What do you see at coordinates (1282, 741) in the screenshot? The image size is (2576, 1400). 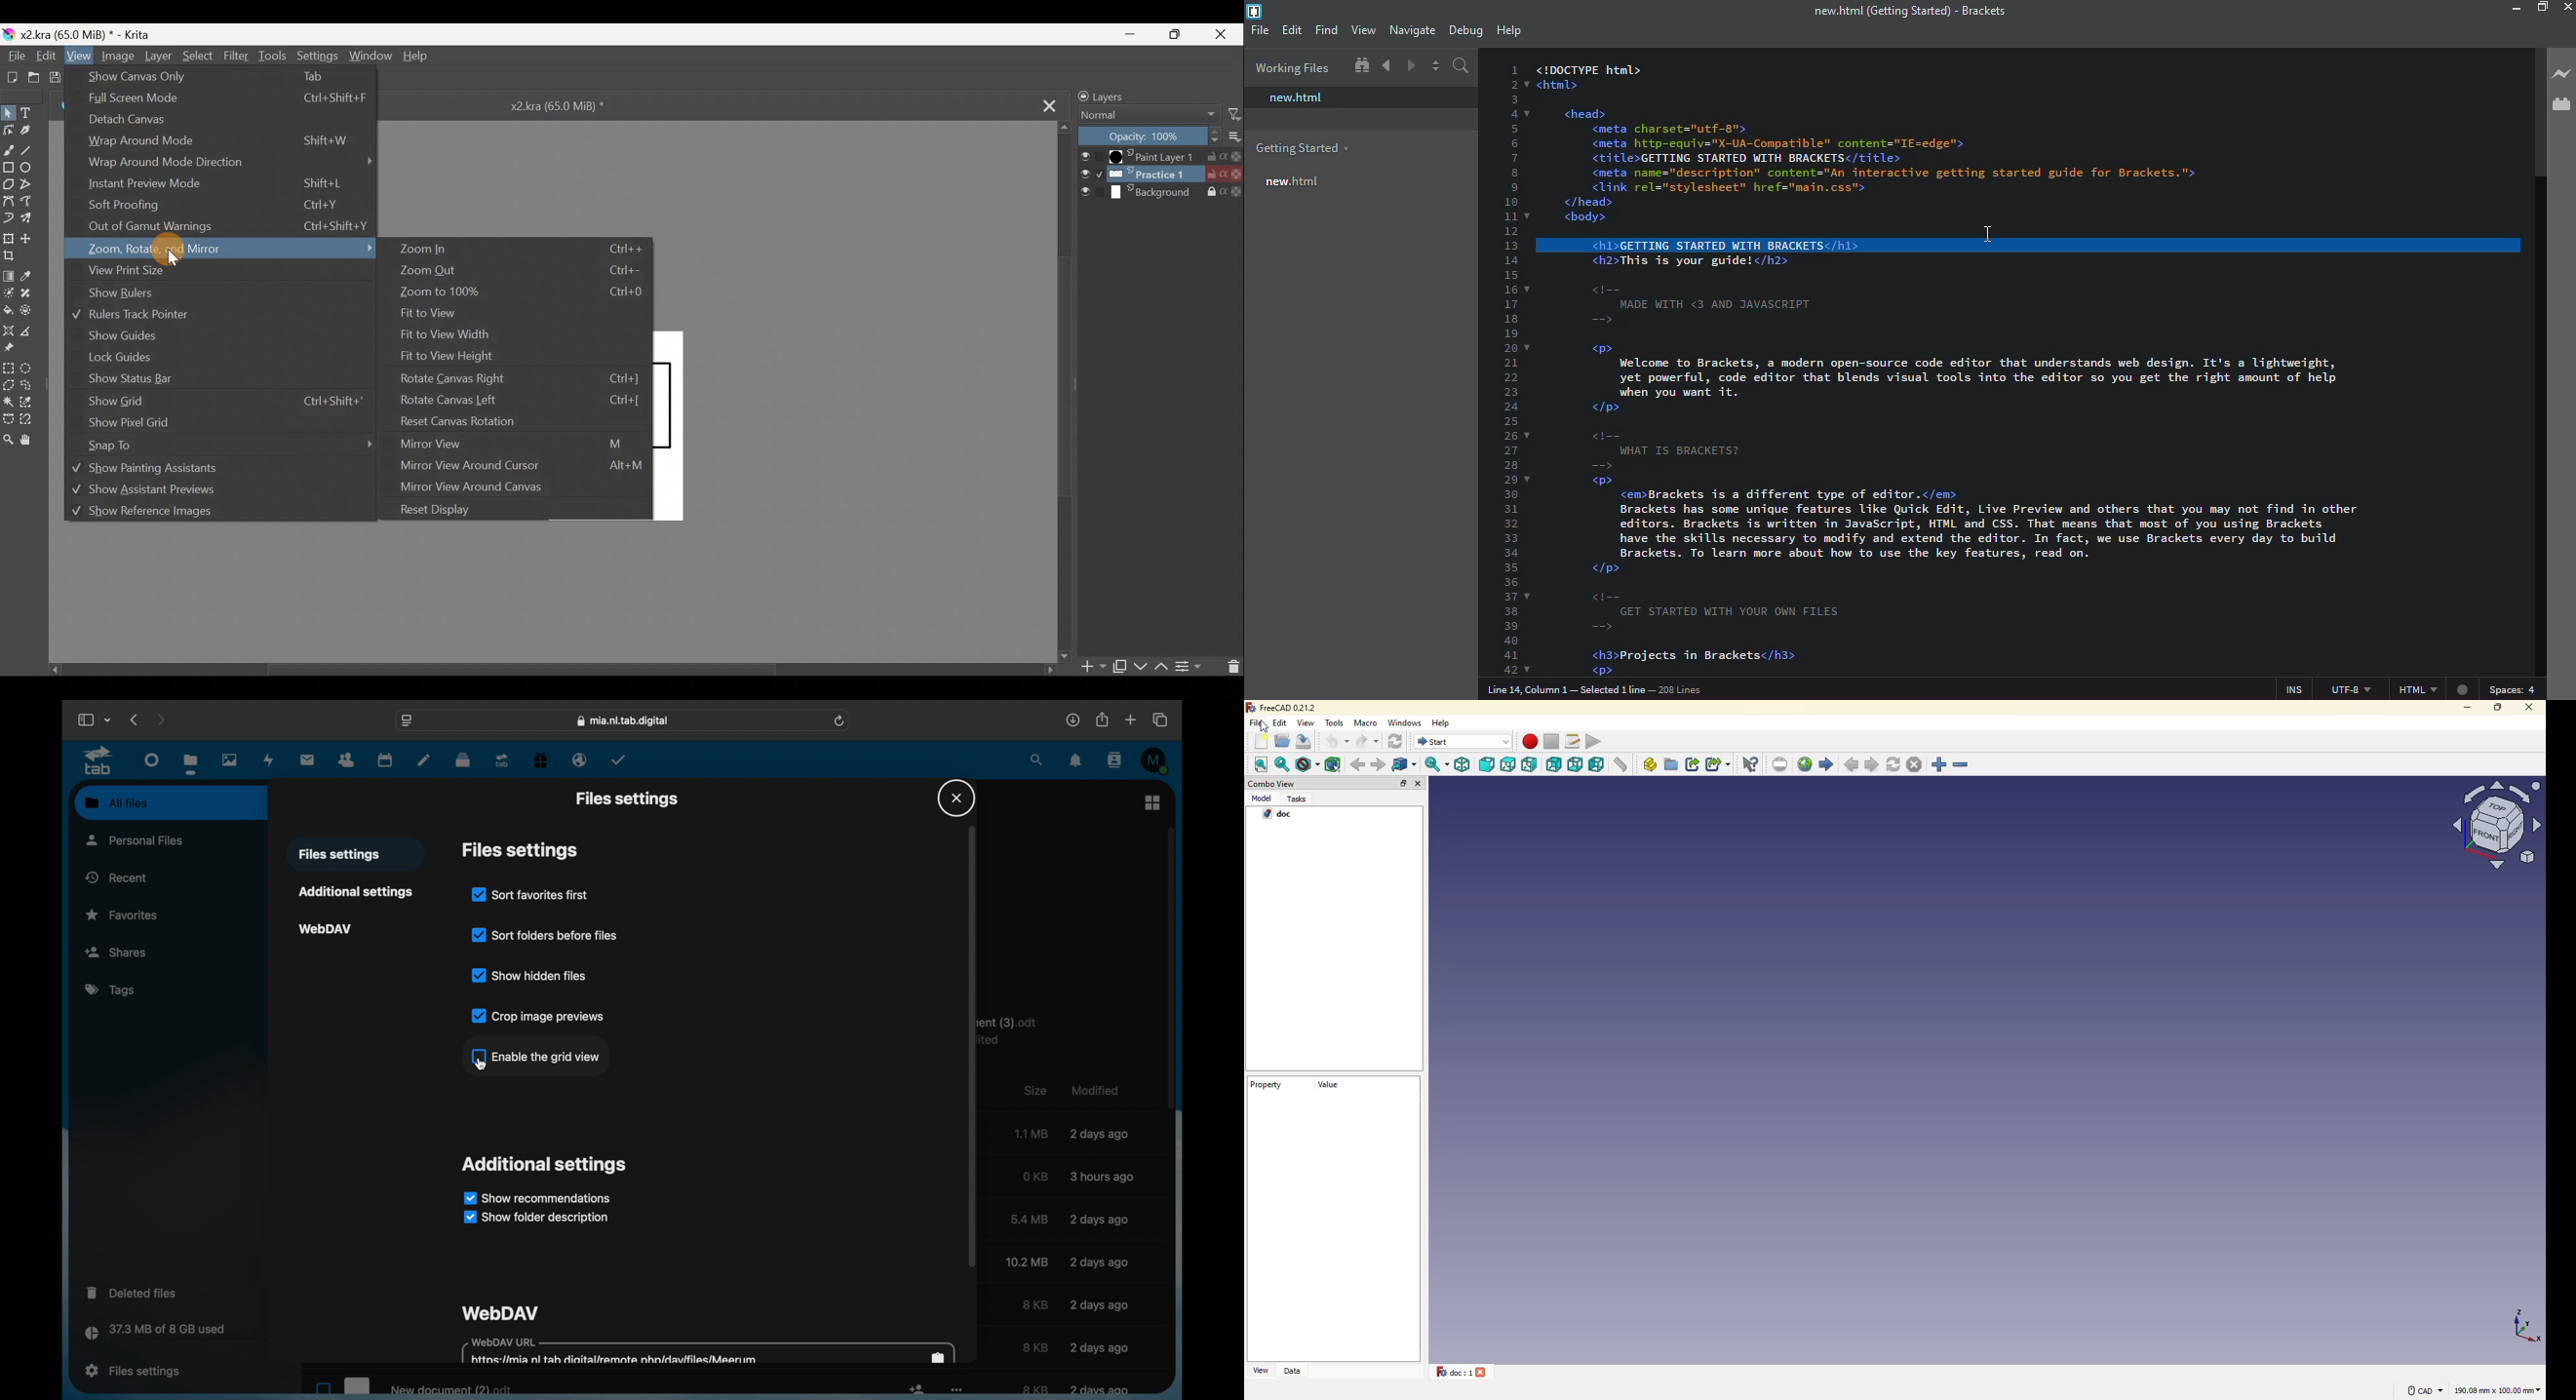 I see `open` at bounding box center [1282, 741].